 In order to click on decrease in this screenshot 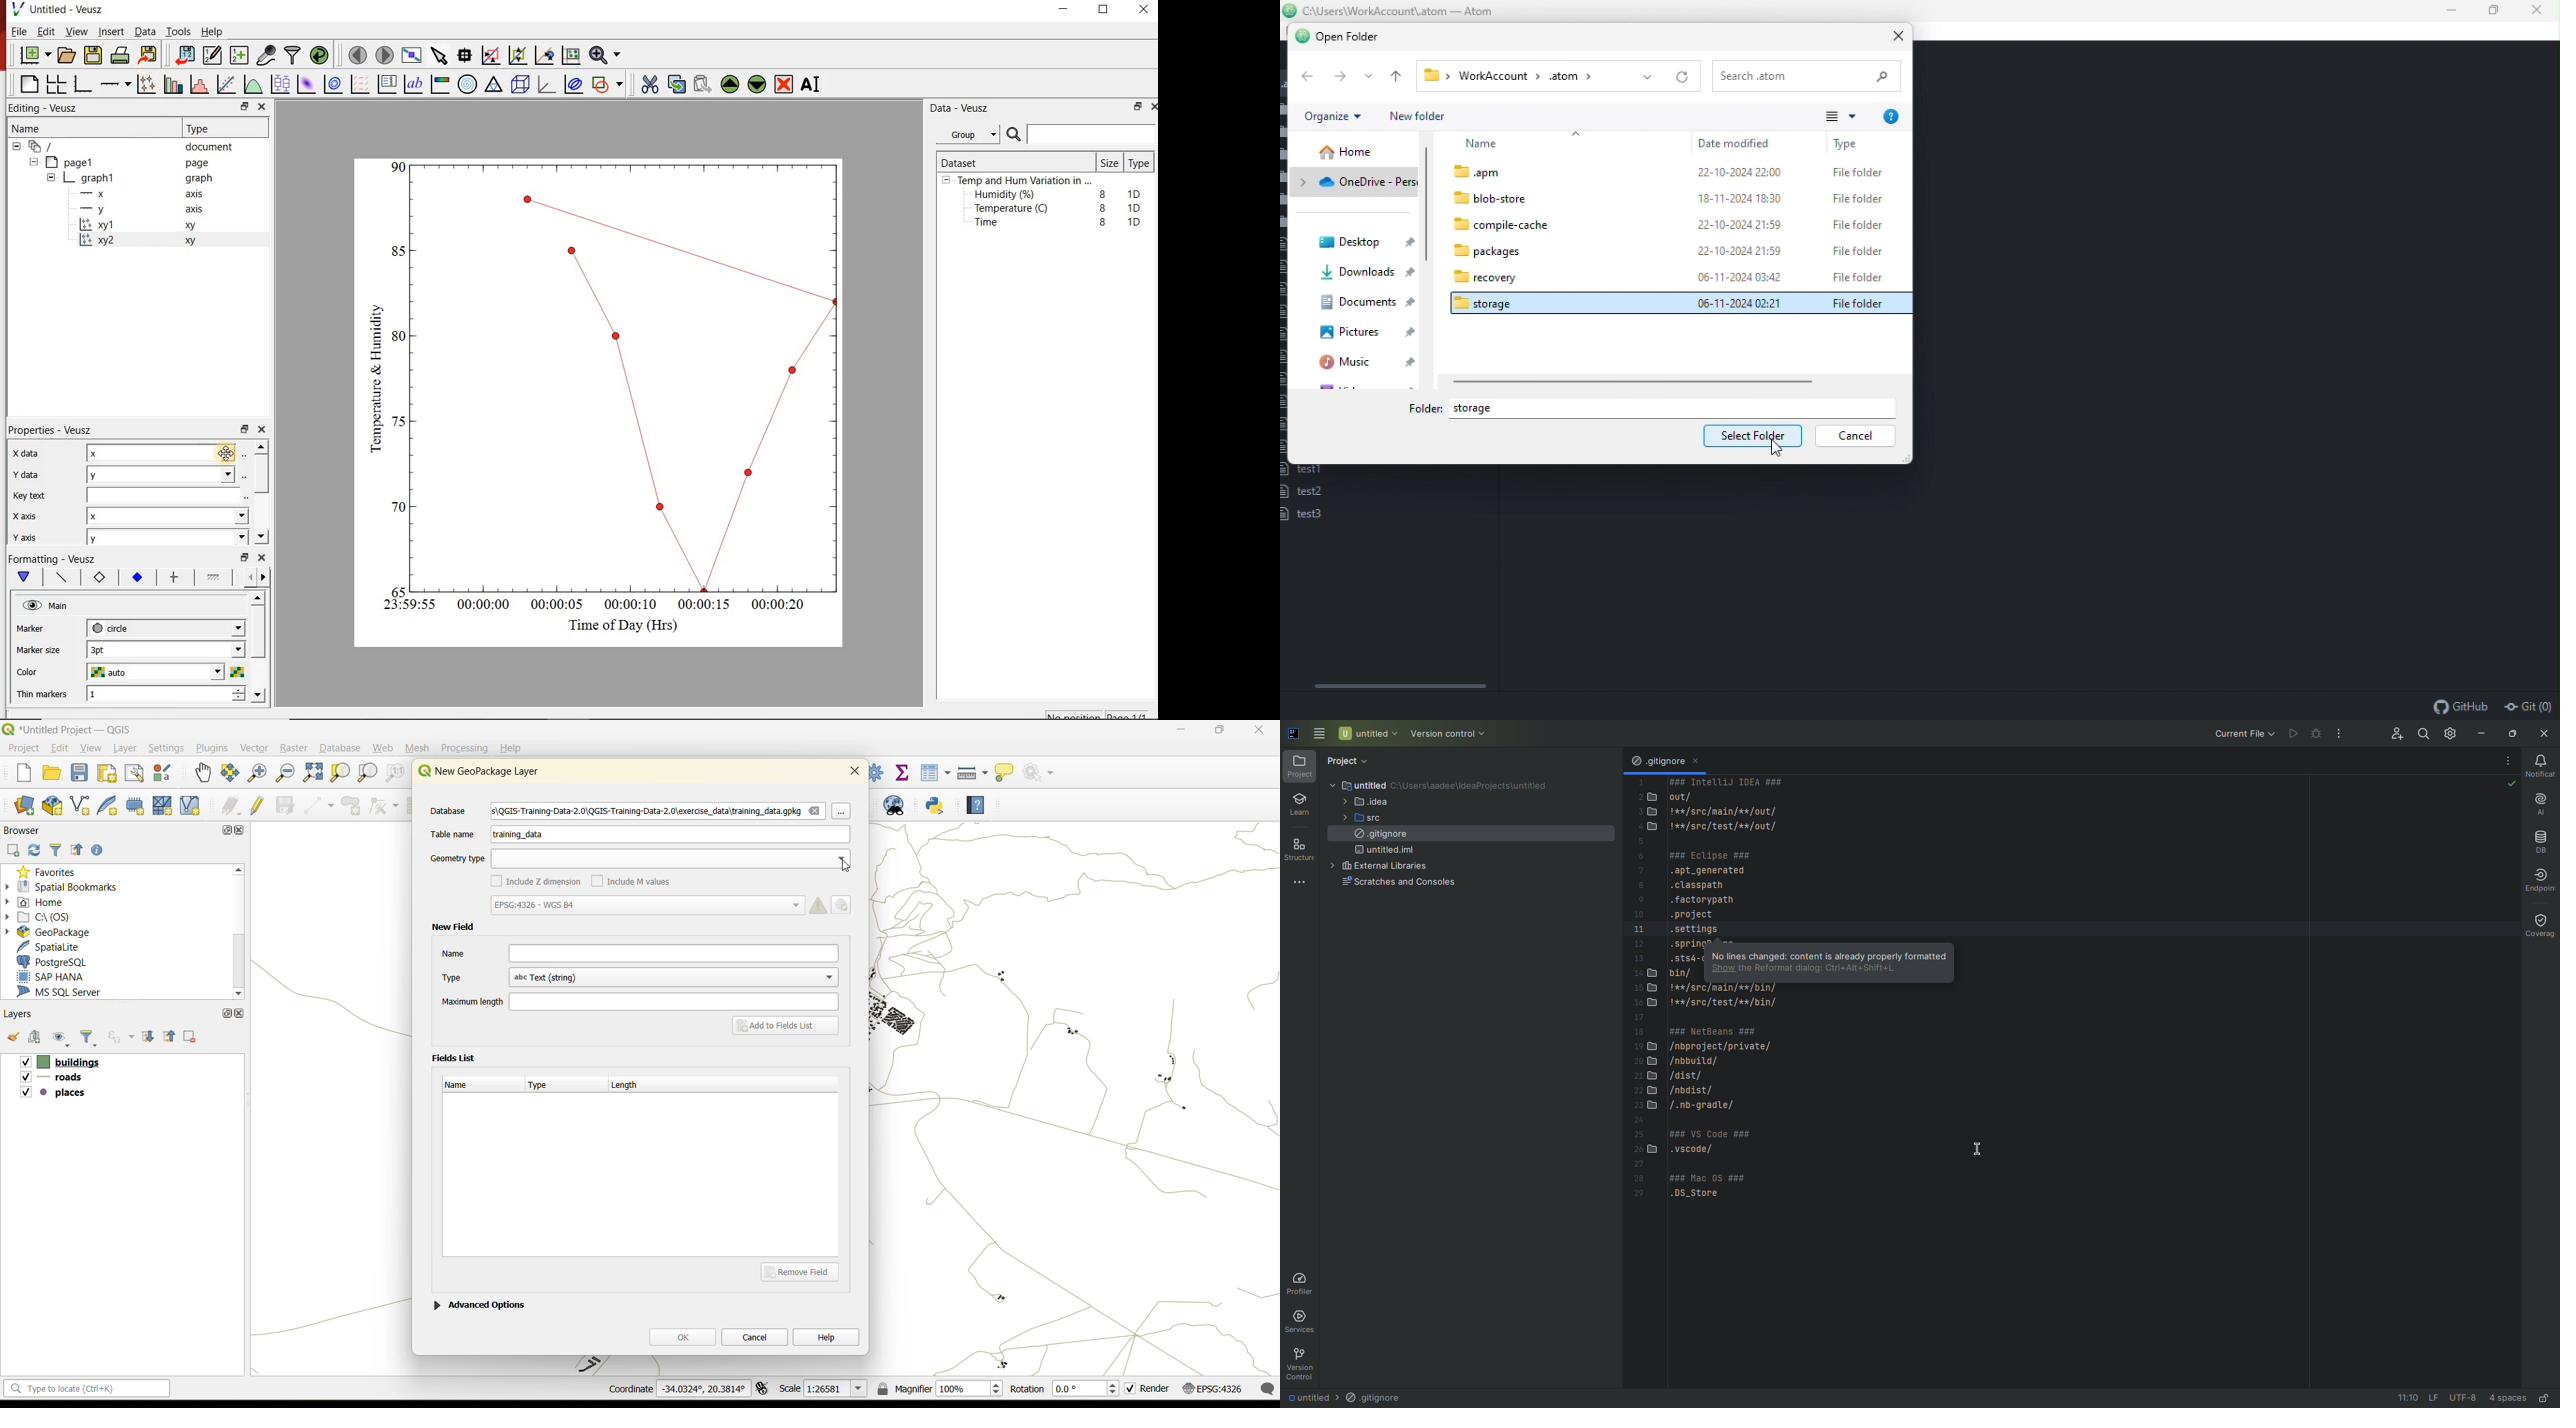, I will do `click(238, 701)`.